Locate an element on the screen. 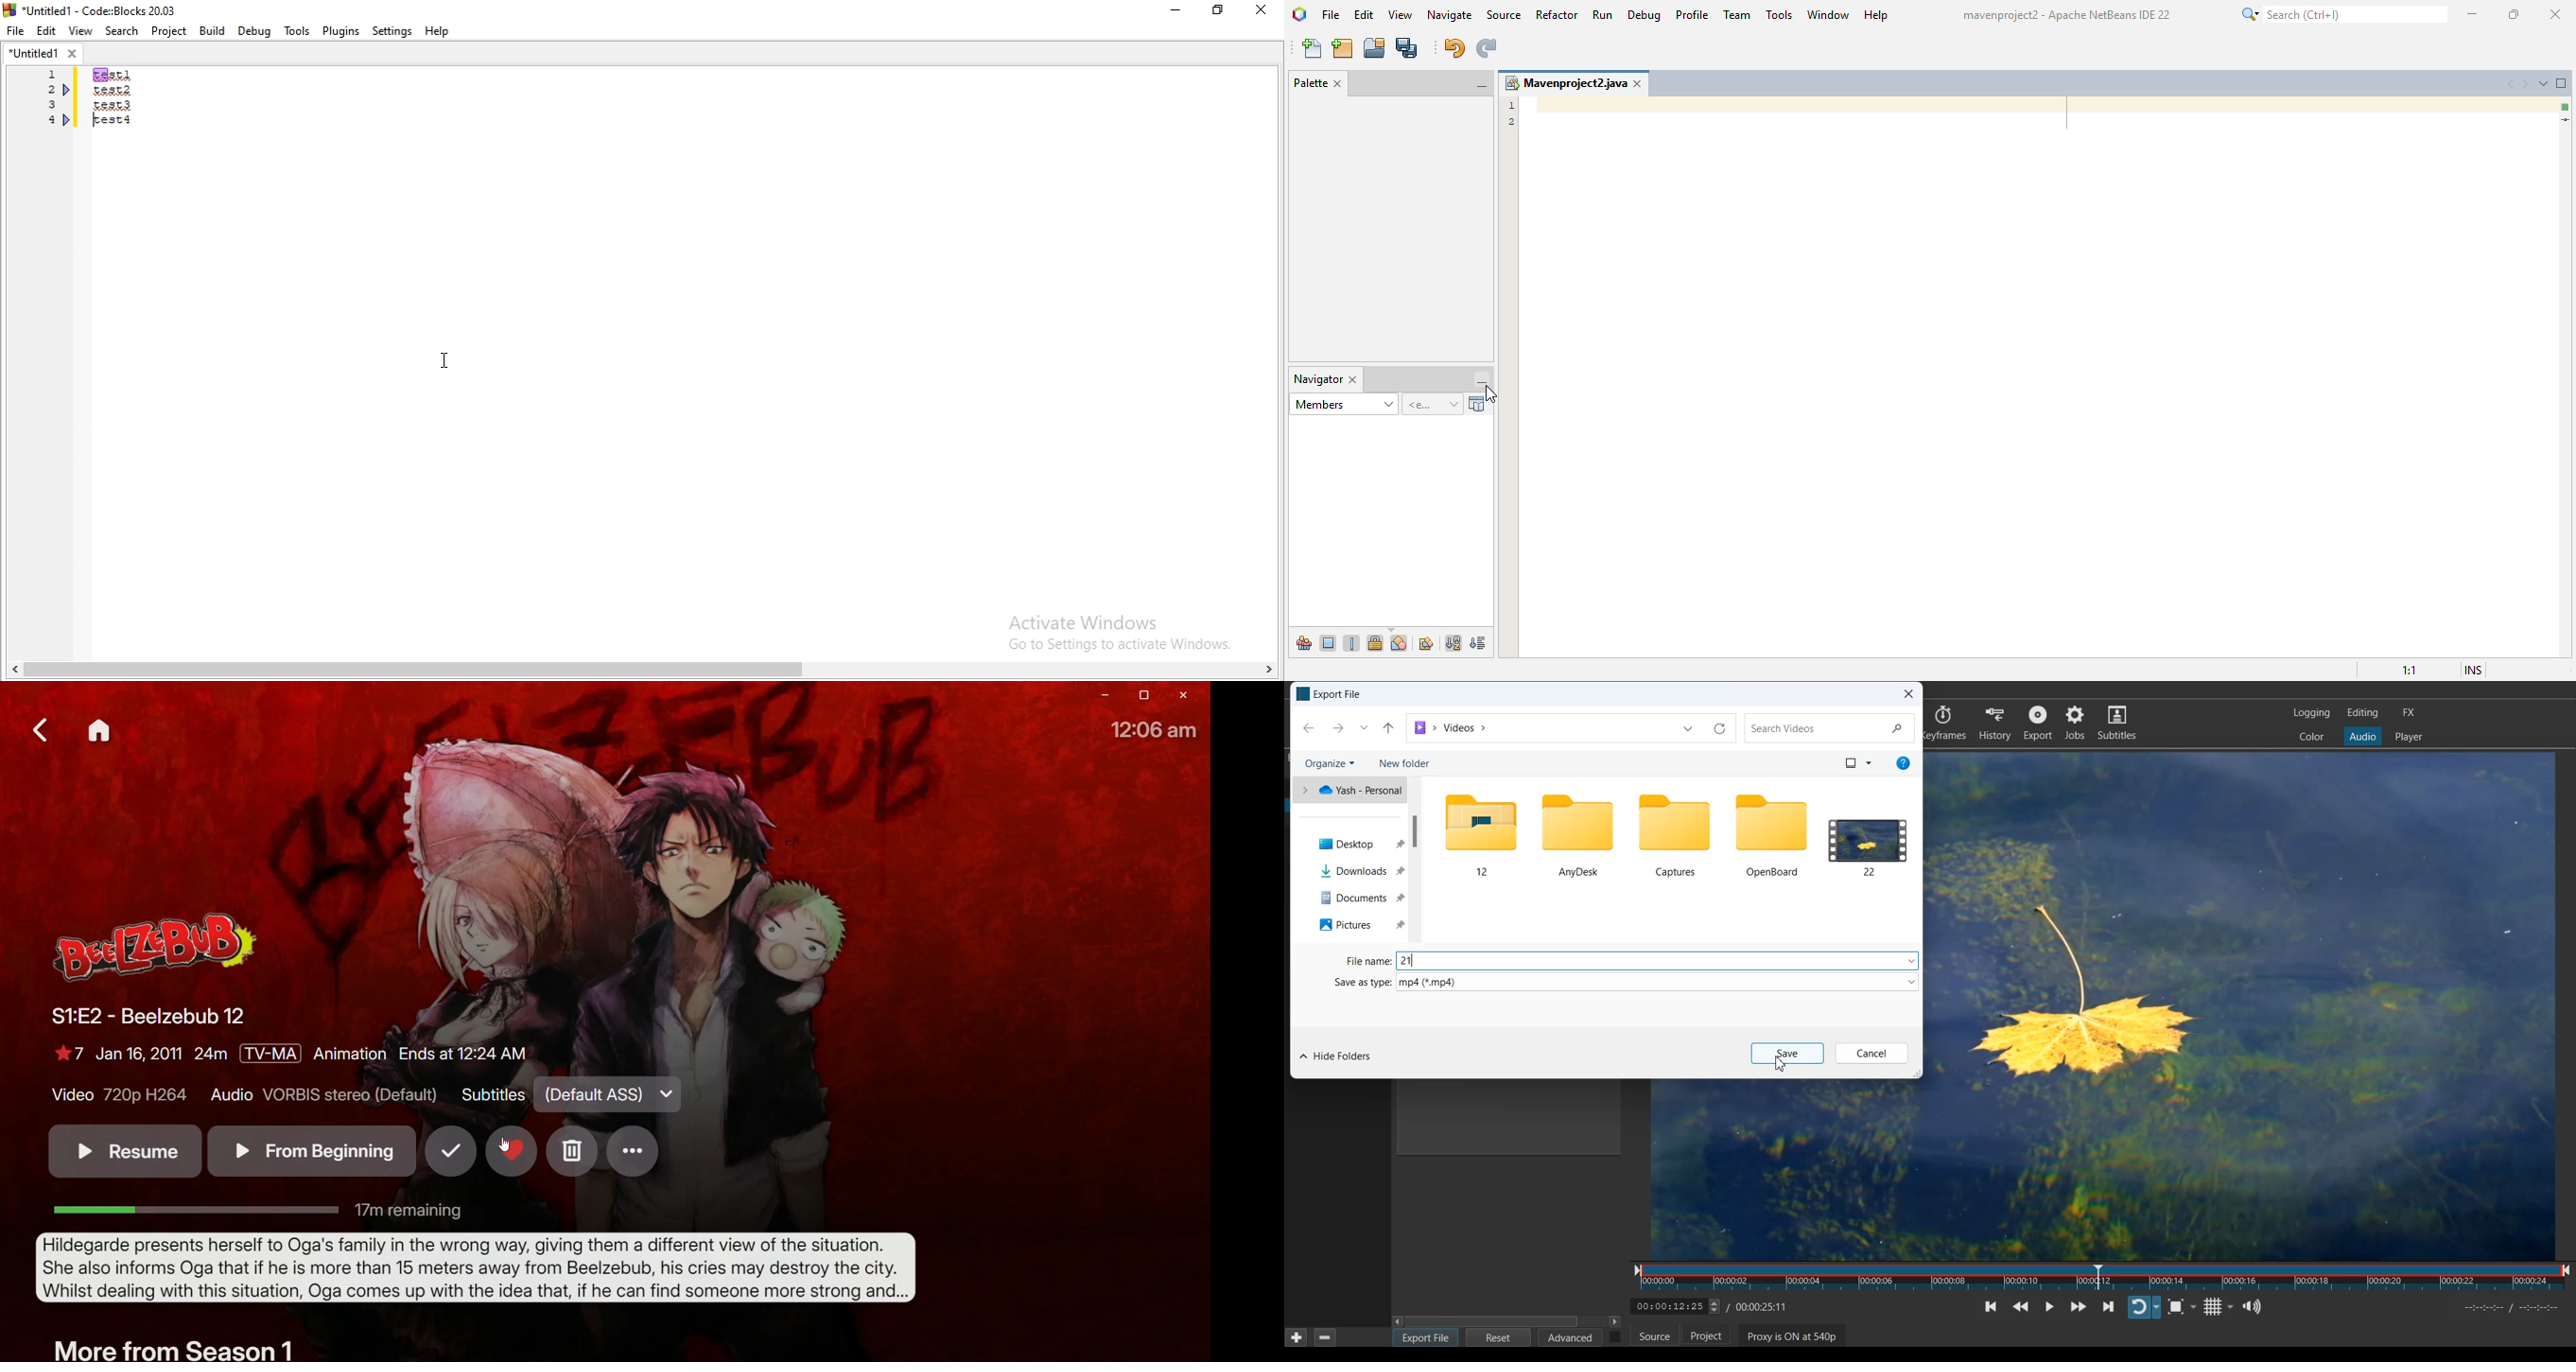 This screenshot has height=1372, width=2576. Plugins  is located at coordinates (343, 30).